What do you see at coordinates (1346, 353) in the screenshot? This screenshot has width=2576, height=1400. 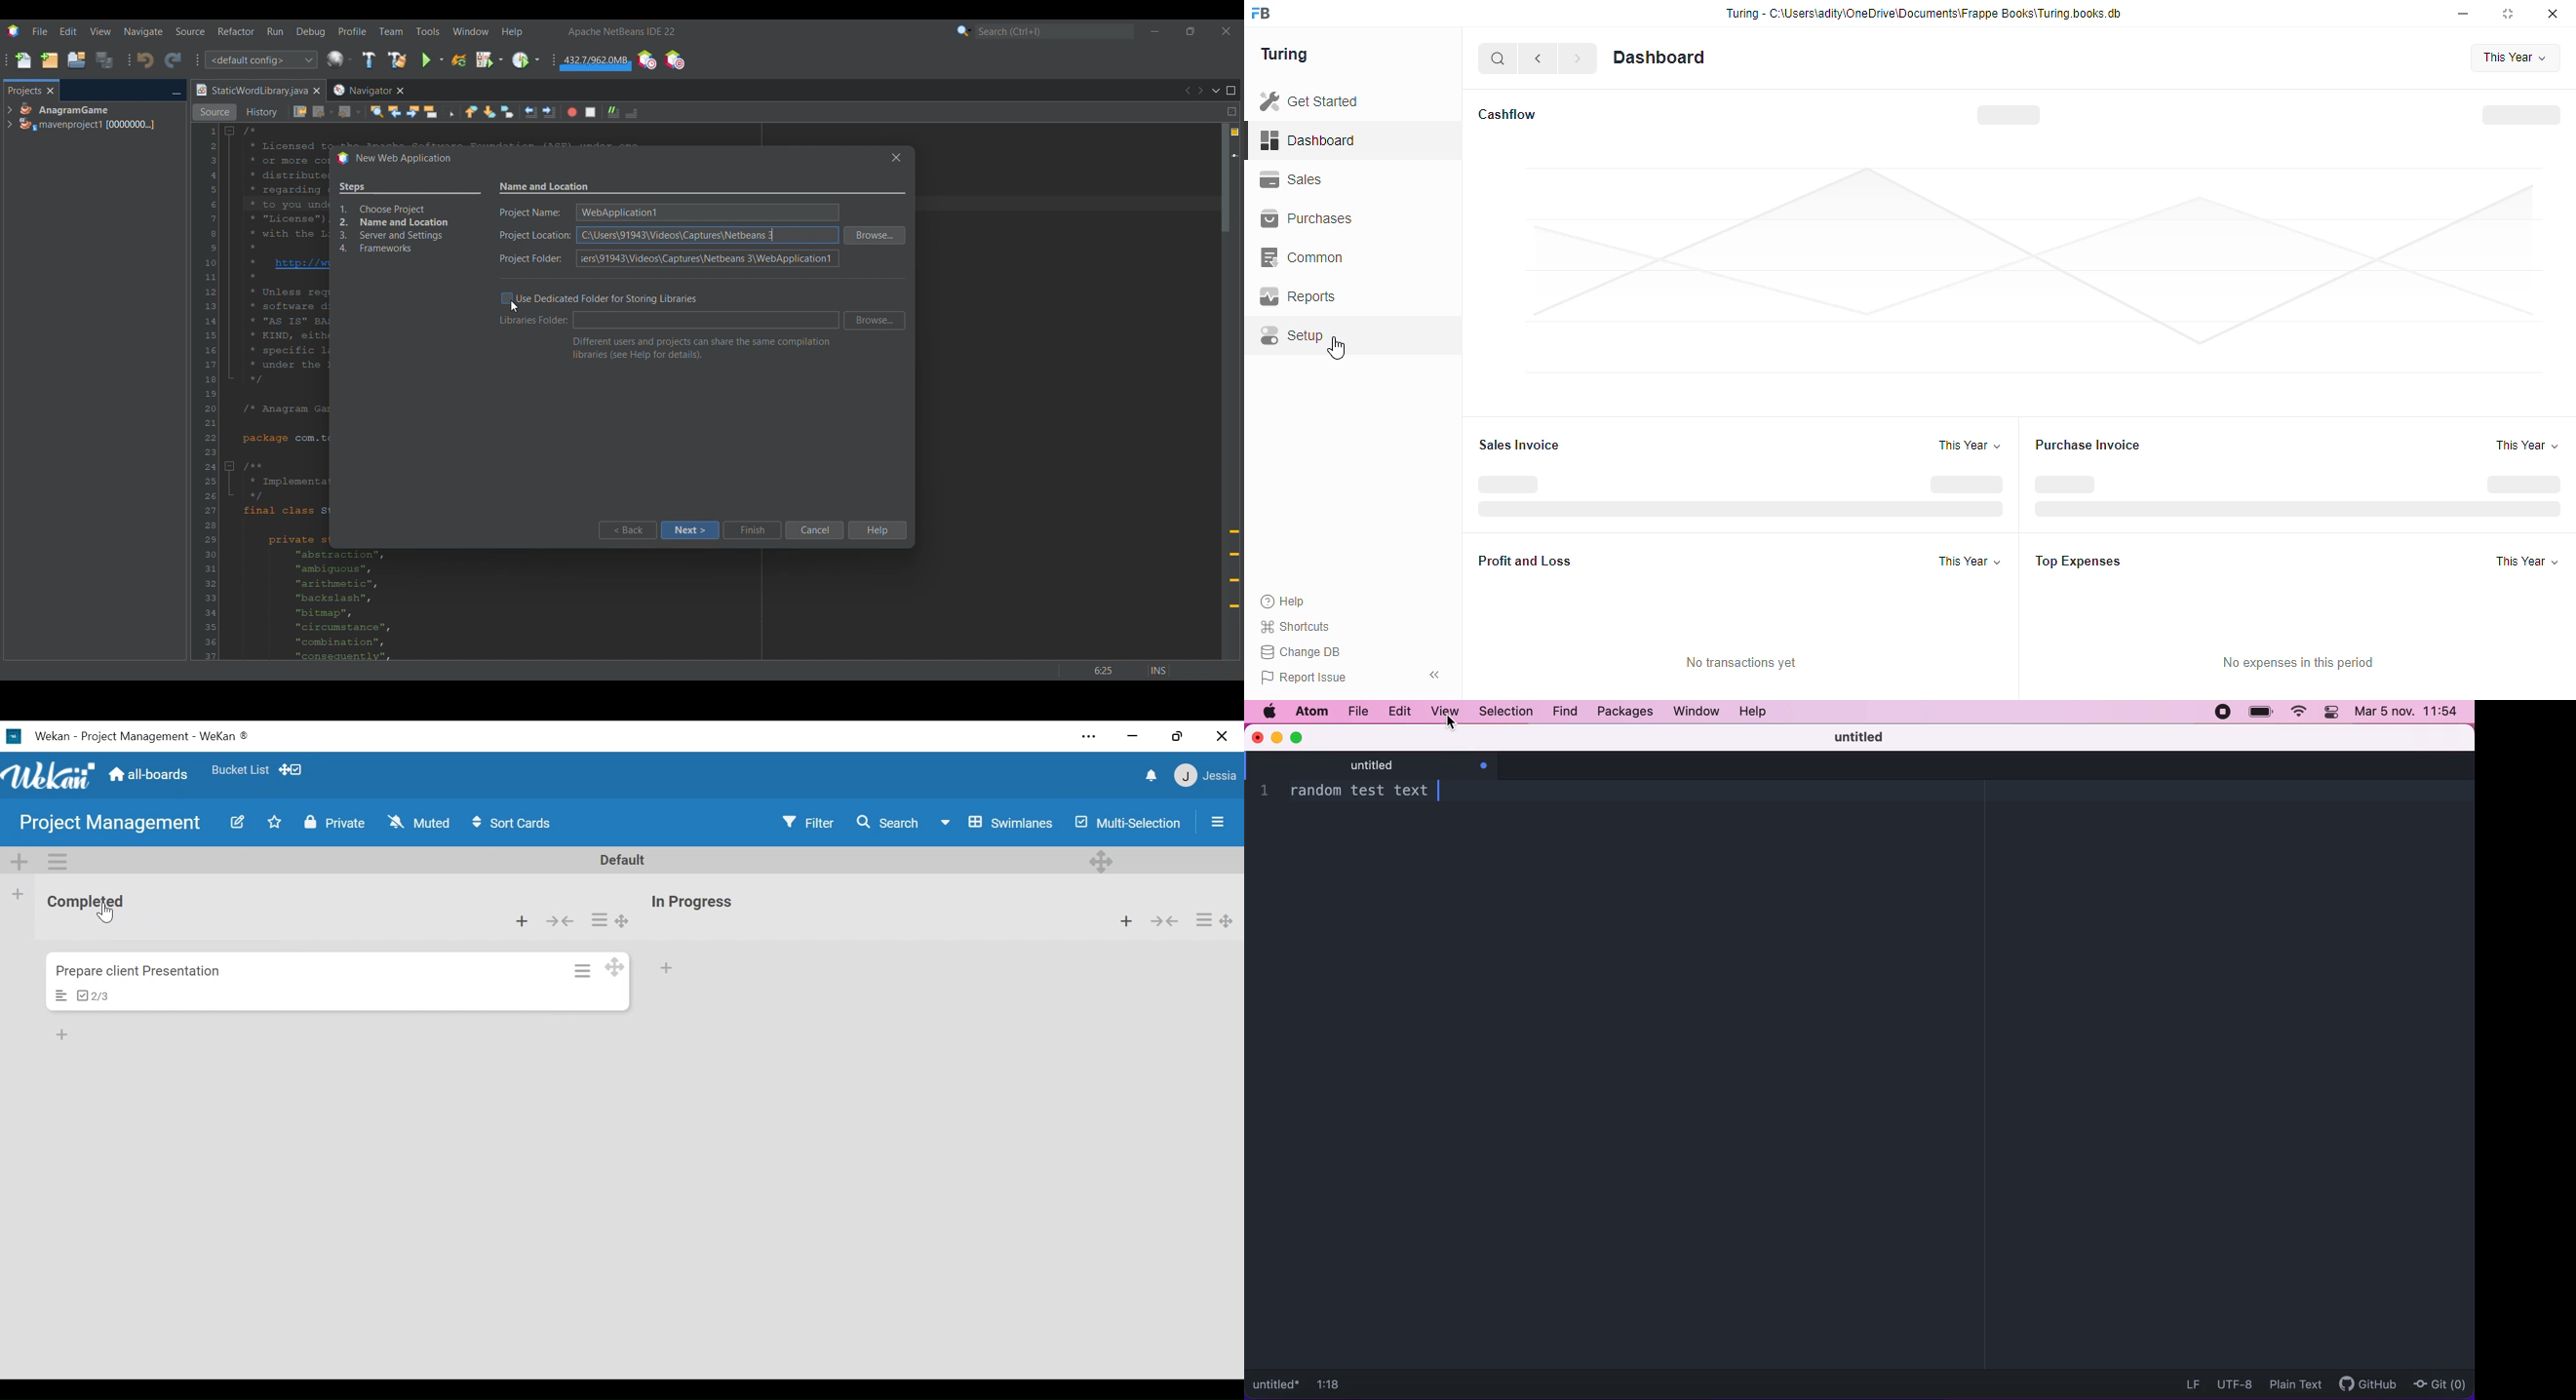 I see `cursor` at bounding box center [1346, 353].